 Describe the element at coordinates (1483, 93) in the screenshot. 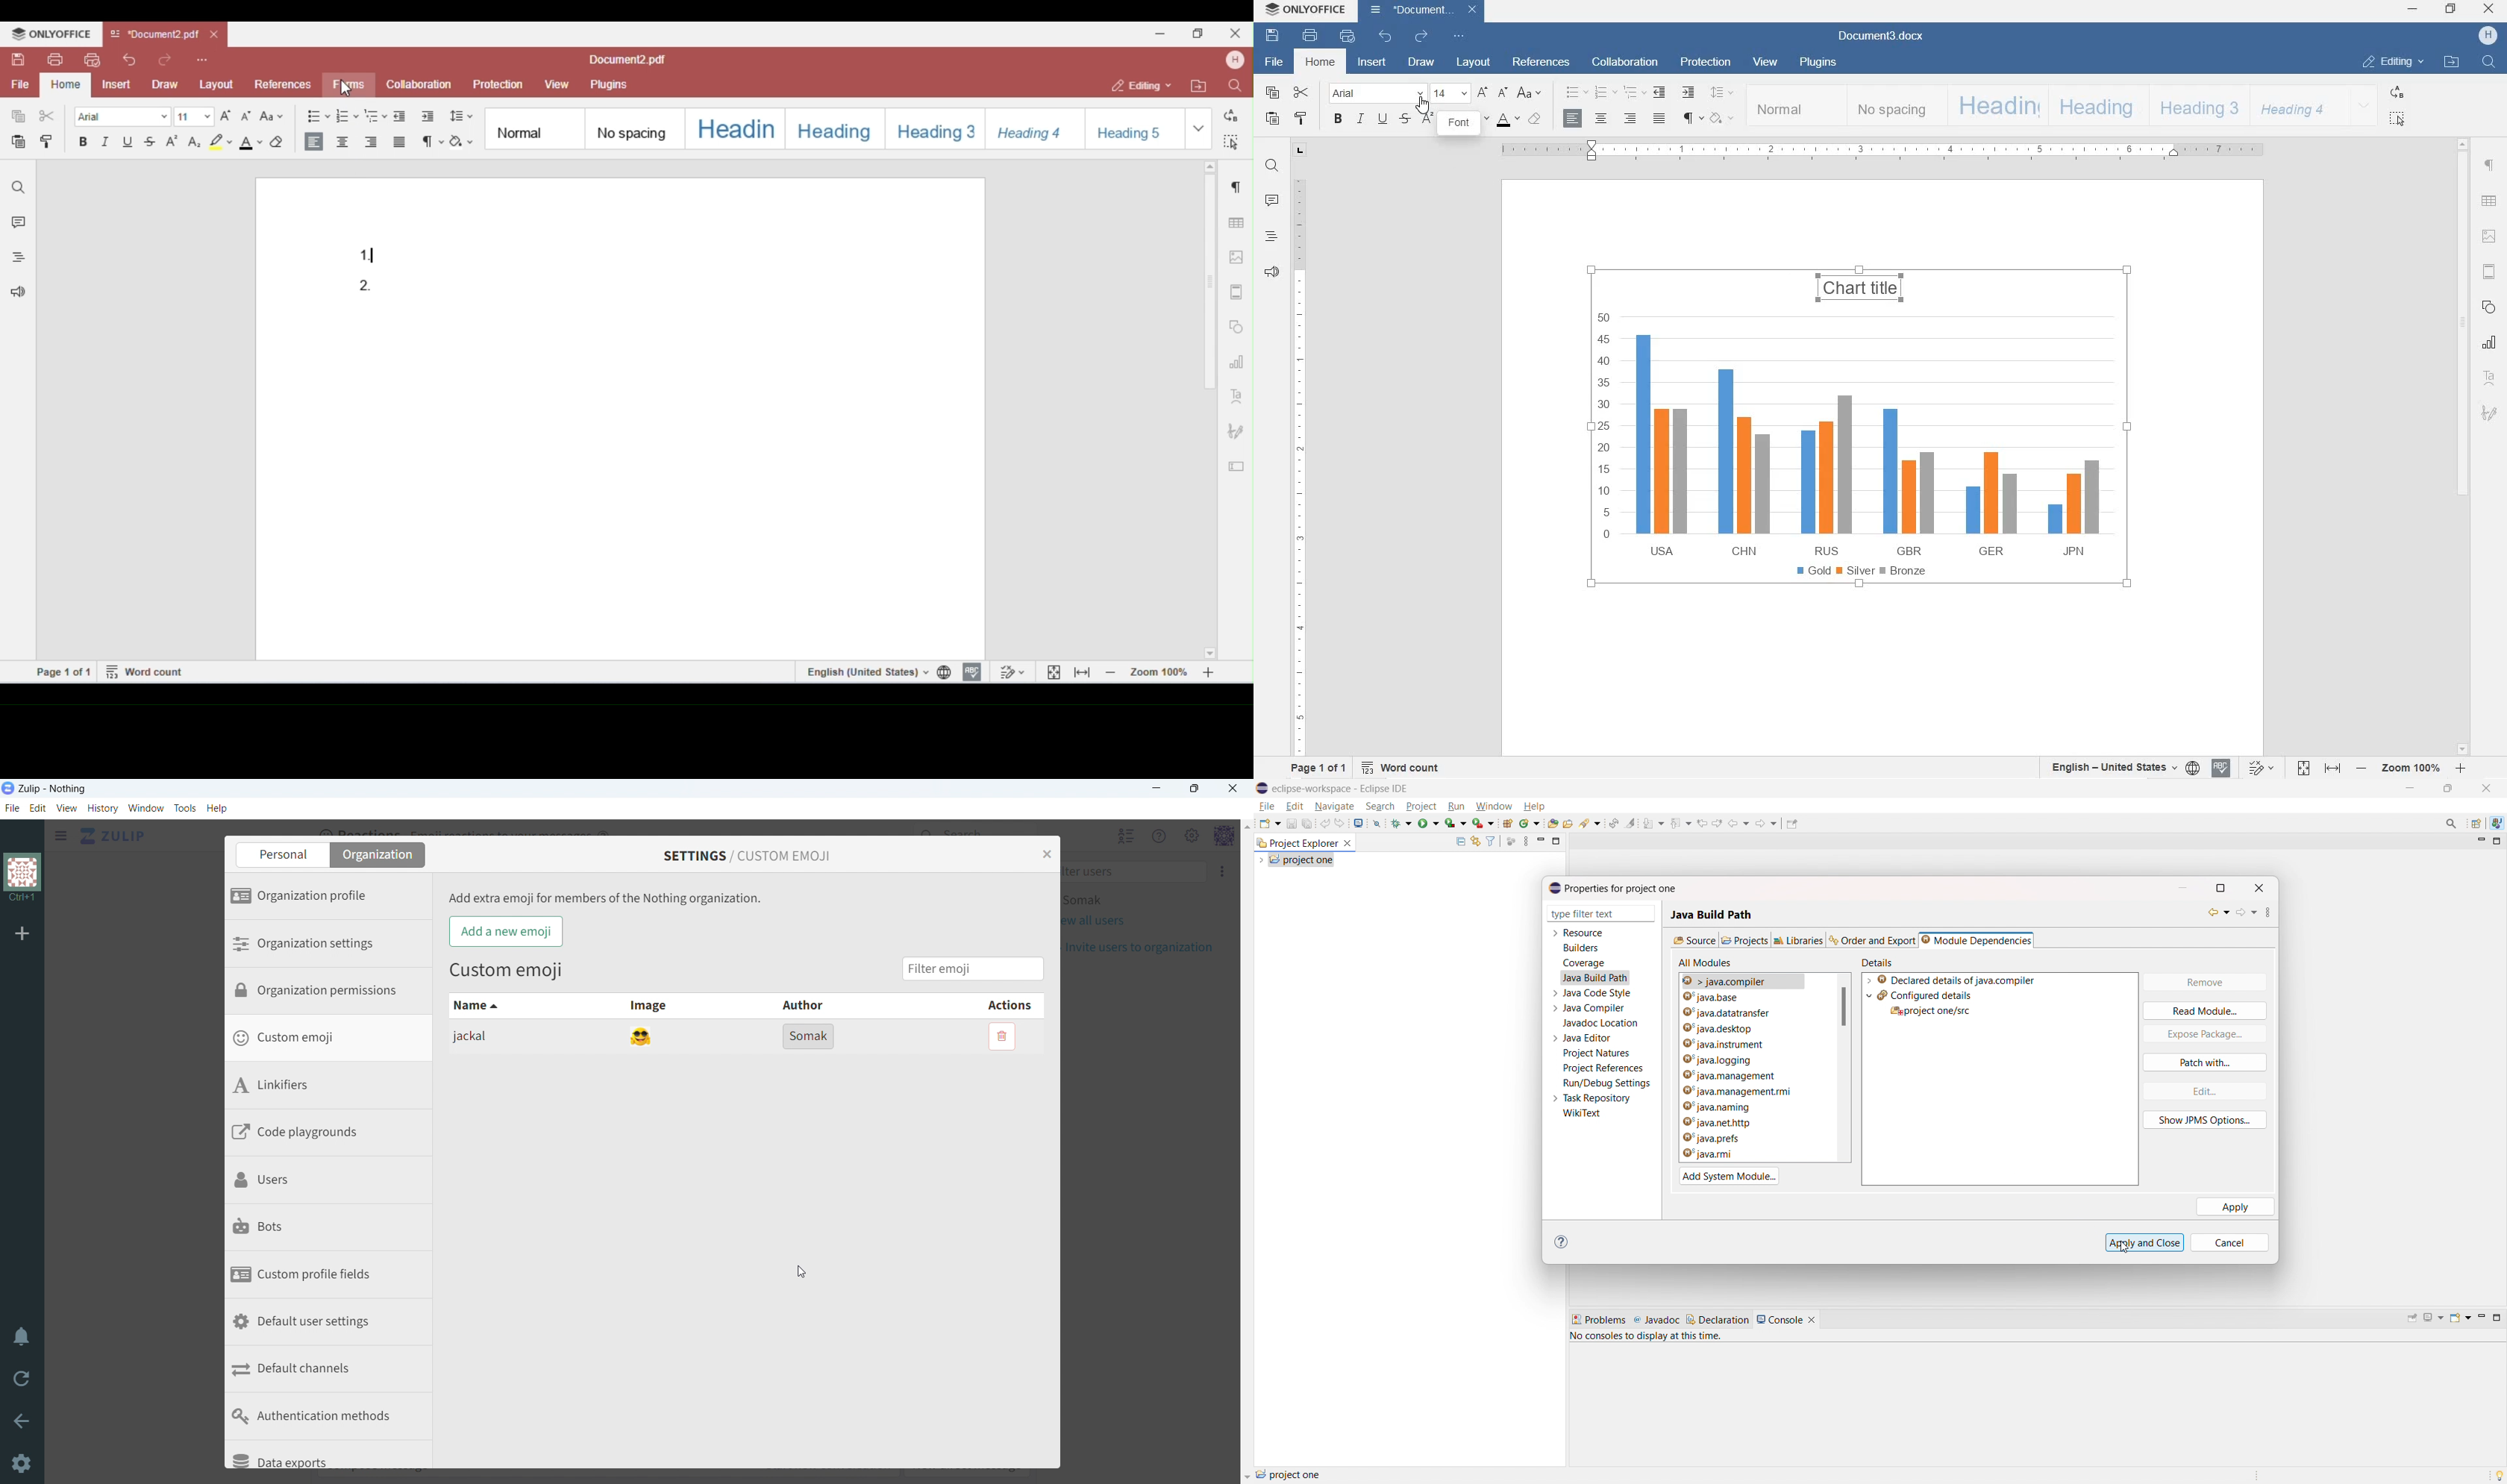

I see `INCREMENT FONT SIZE` at that location.